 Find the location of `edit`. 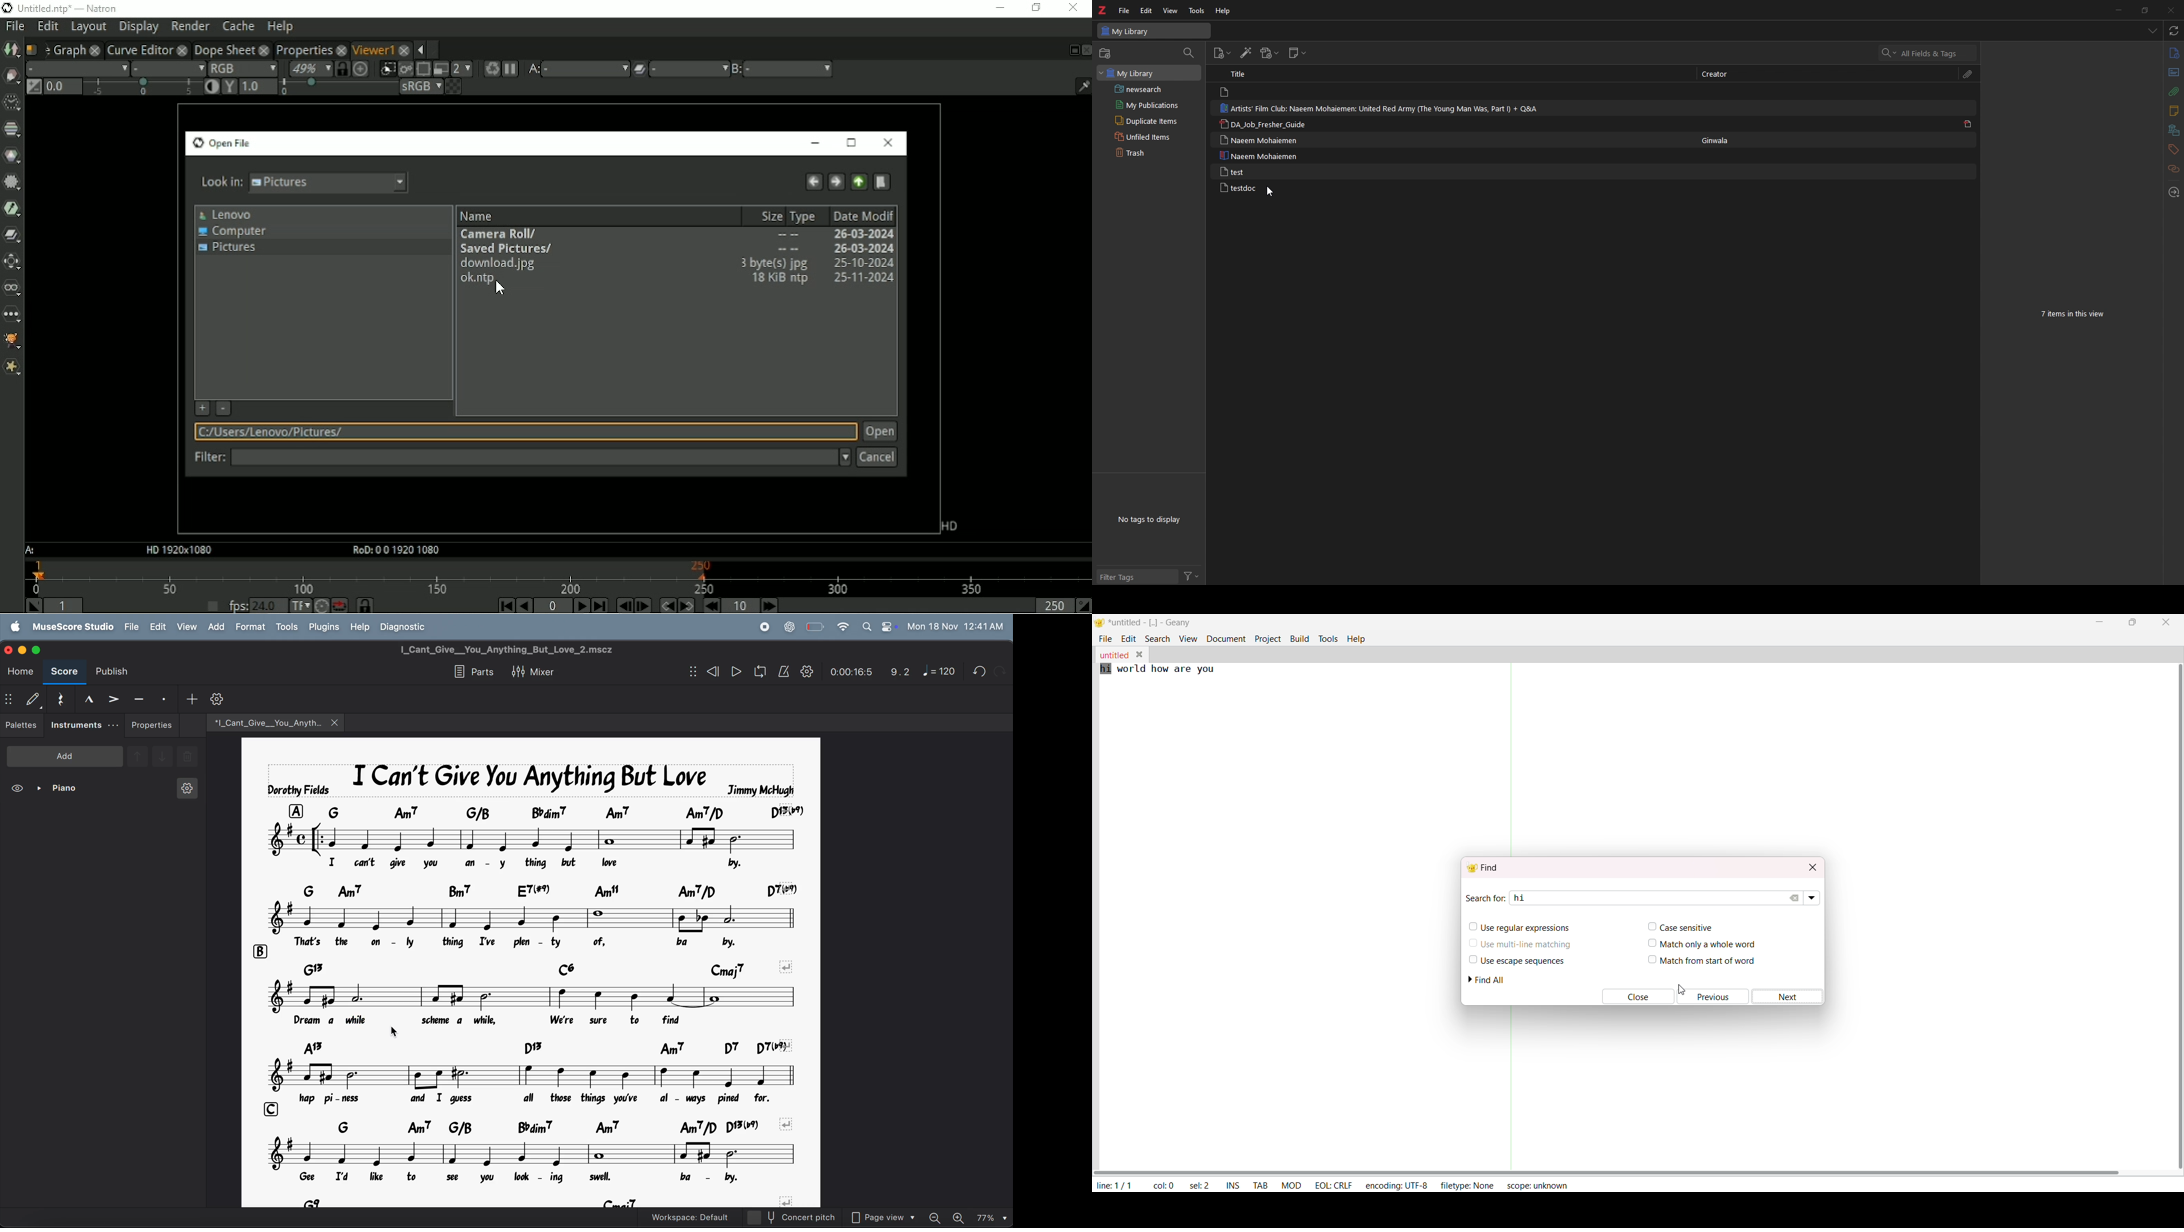

edit is located at coordinates (157, 627).